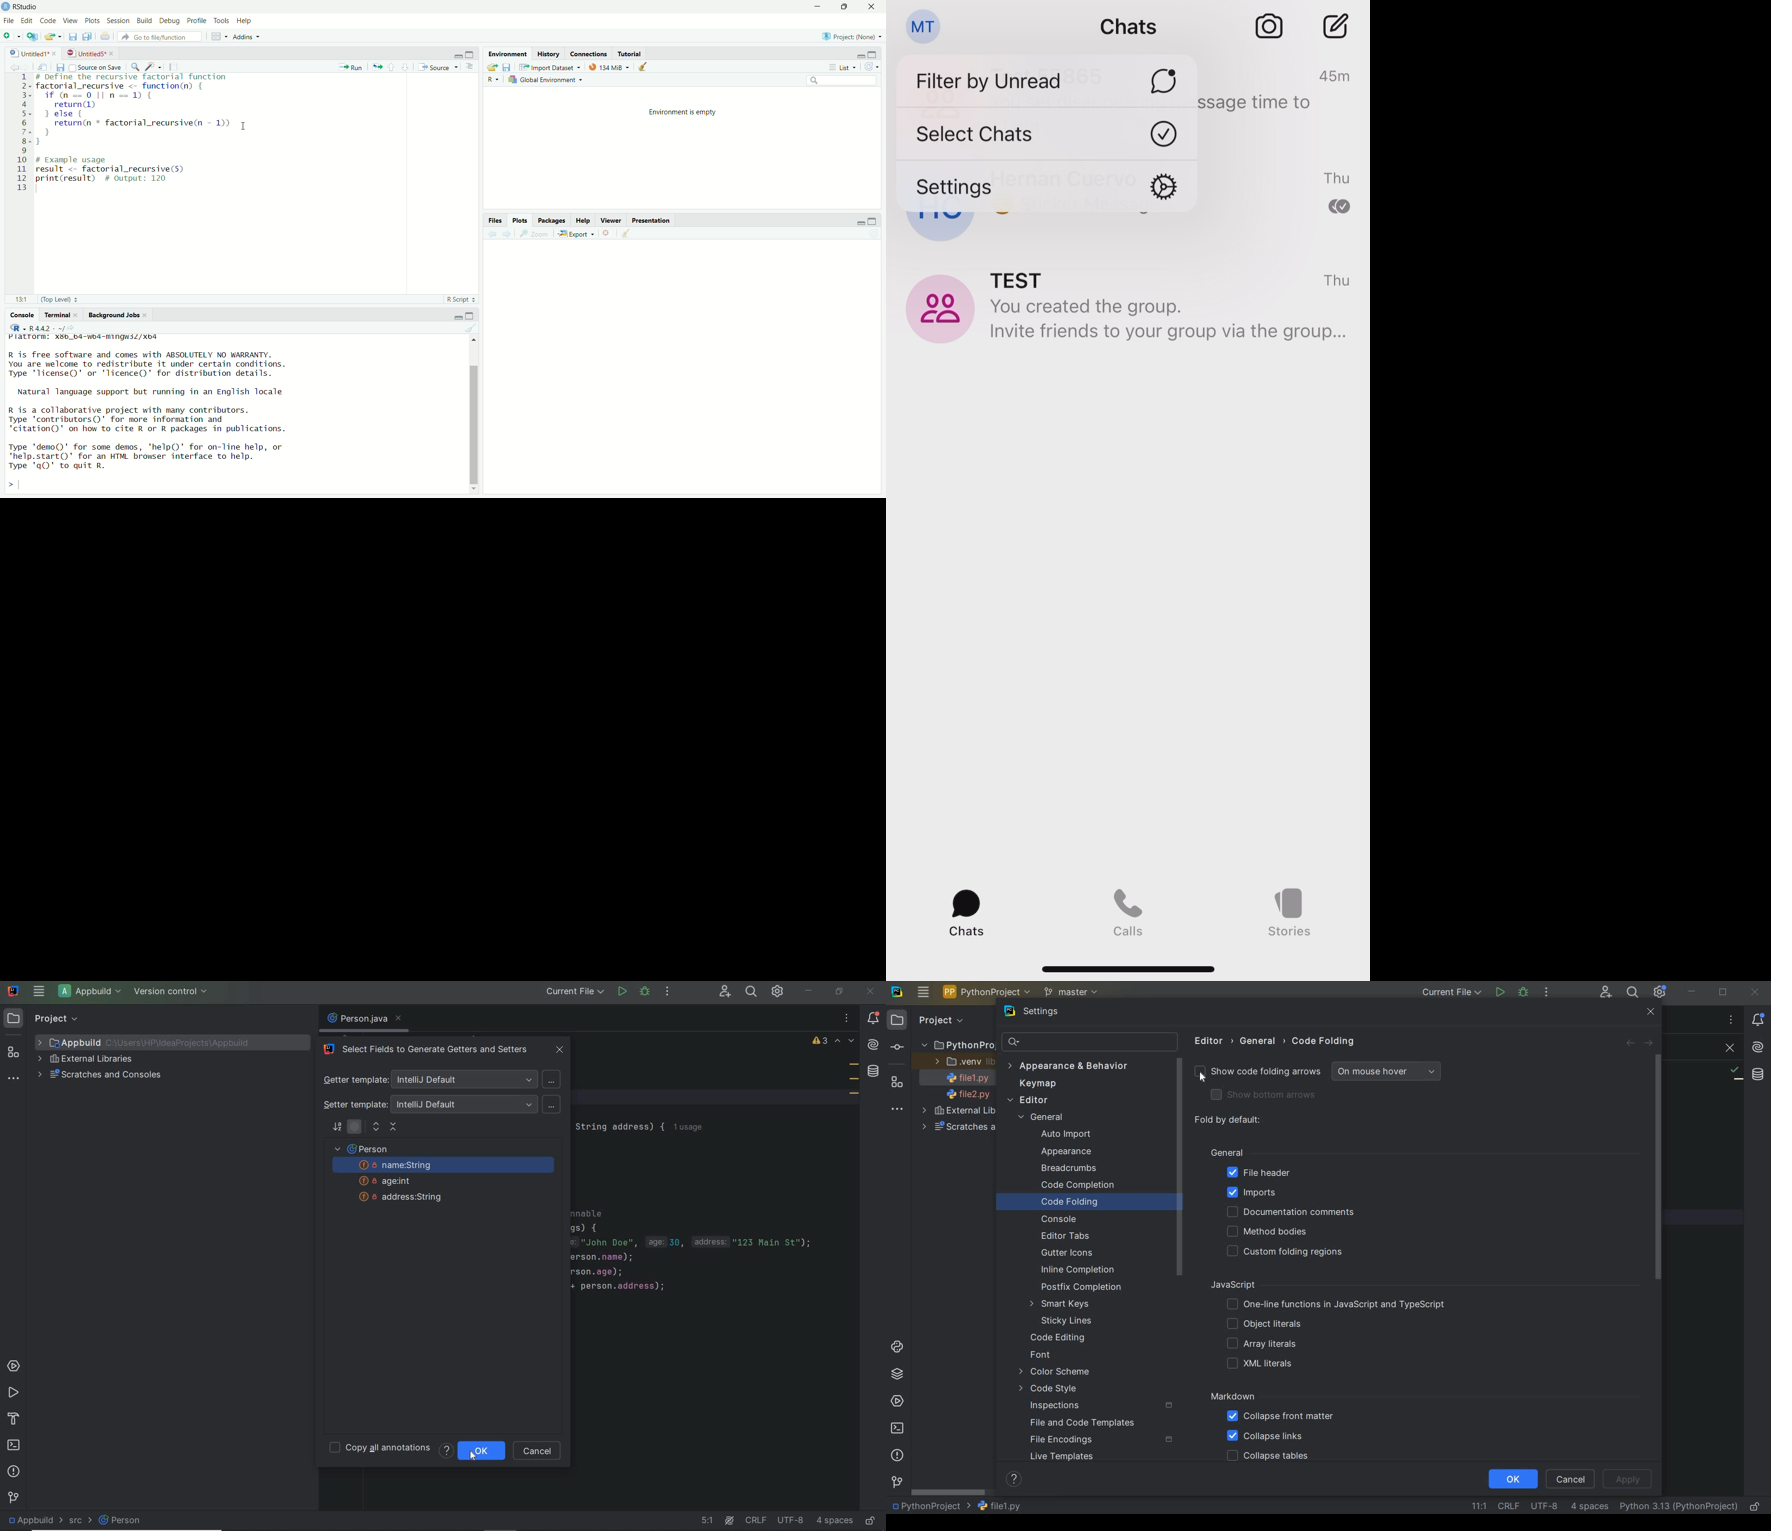  What do you see at coordinates (900, 1426) in the screenshot?
I see `TERMINAL` at bounding box center [900, 1426].